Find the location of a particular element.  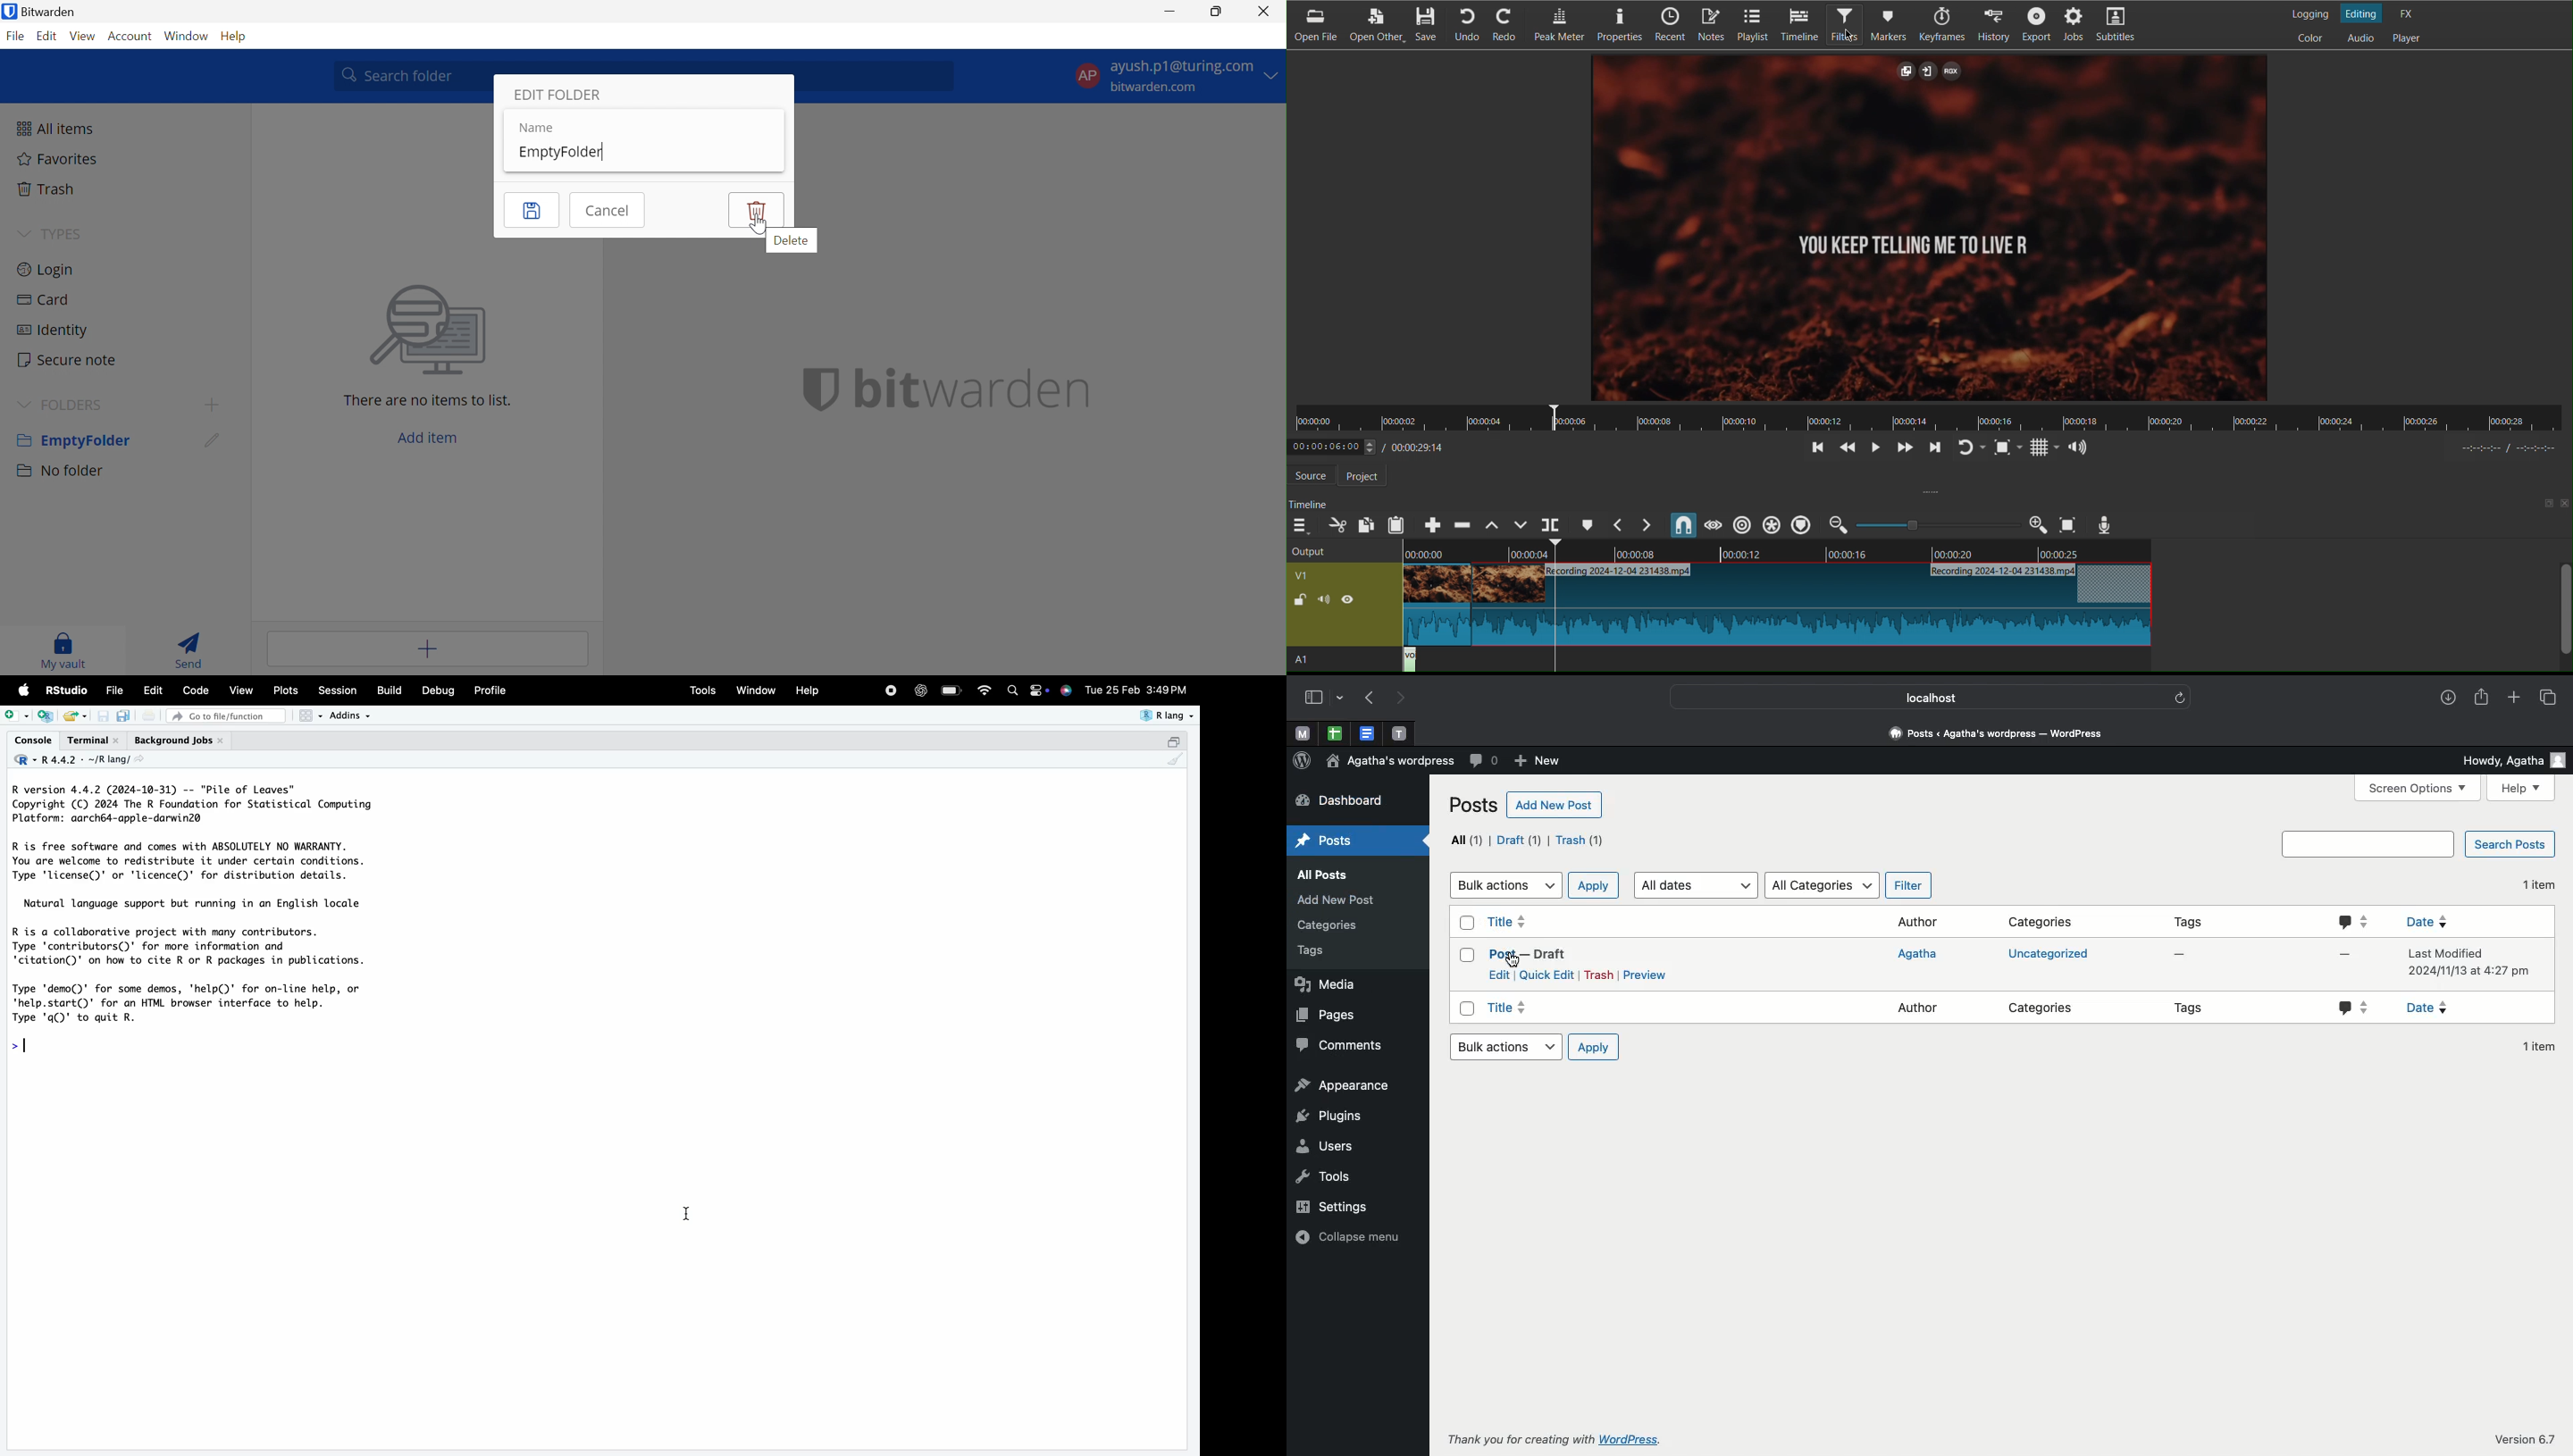

EDIT FOLDER is located at coordinates (563, 96).